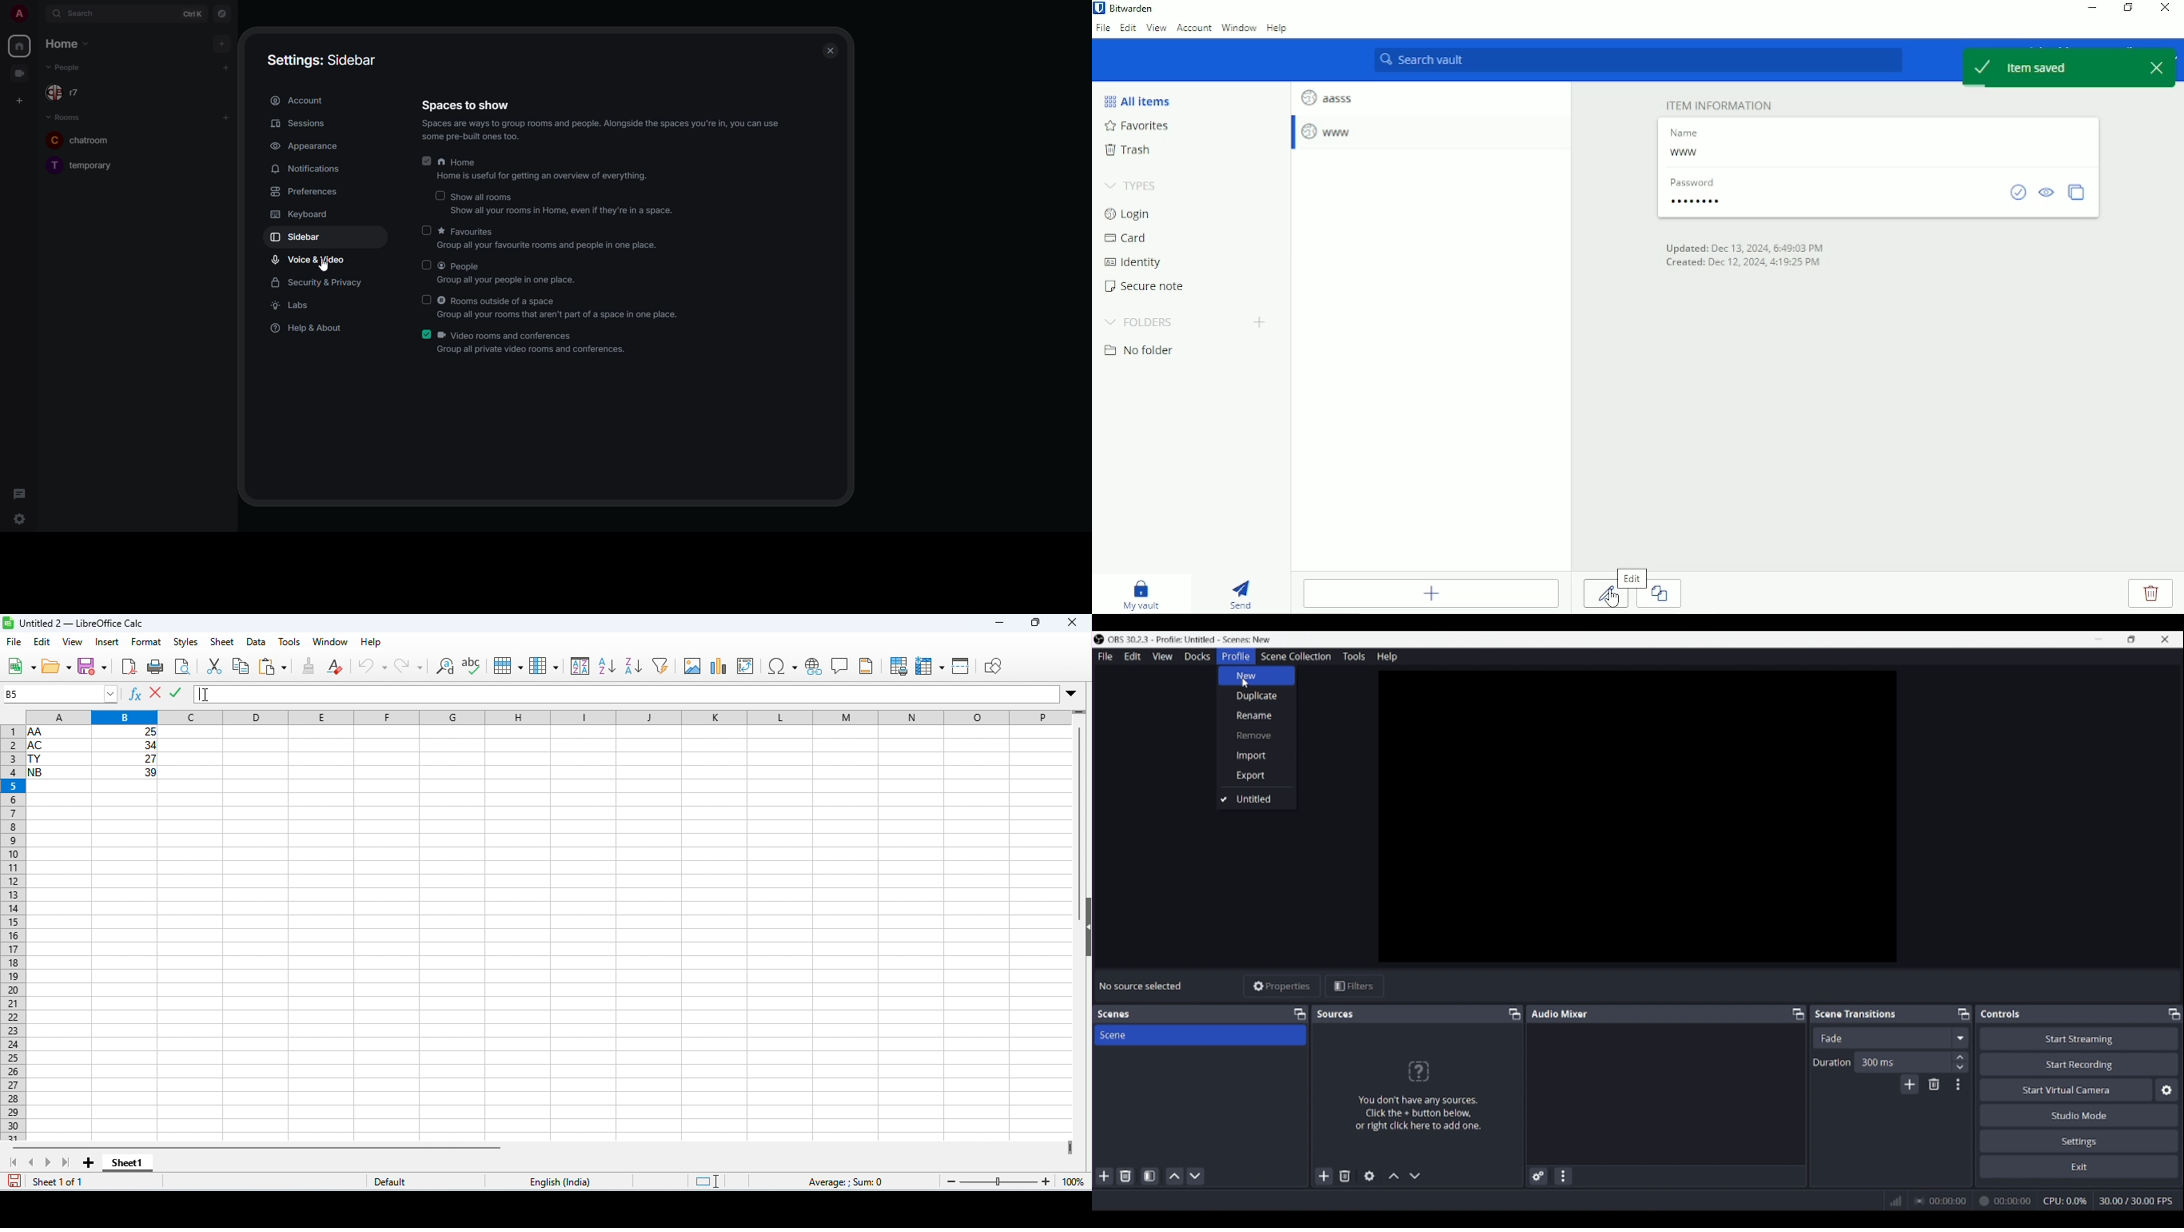 The width and height of the screenshot is (2184, 1232). Describe the element at coordinates (1665, 592) in the screenshot. I see `Cloe` at that location.